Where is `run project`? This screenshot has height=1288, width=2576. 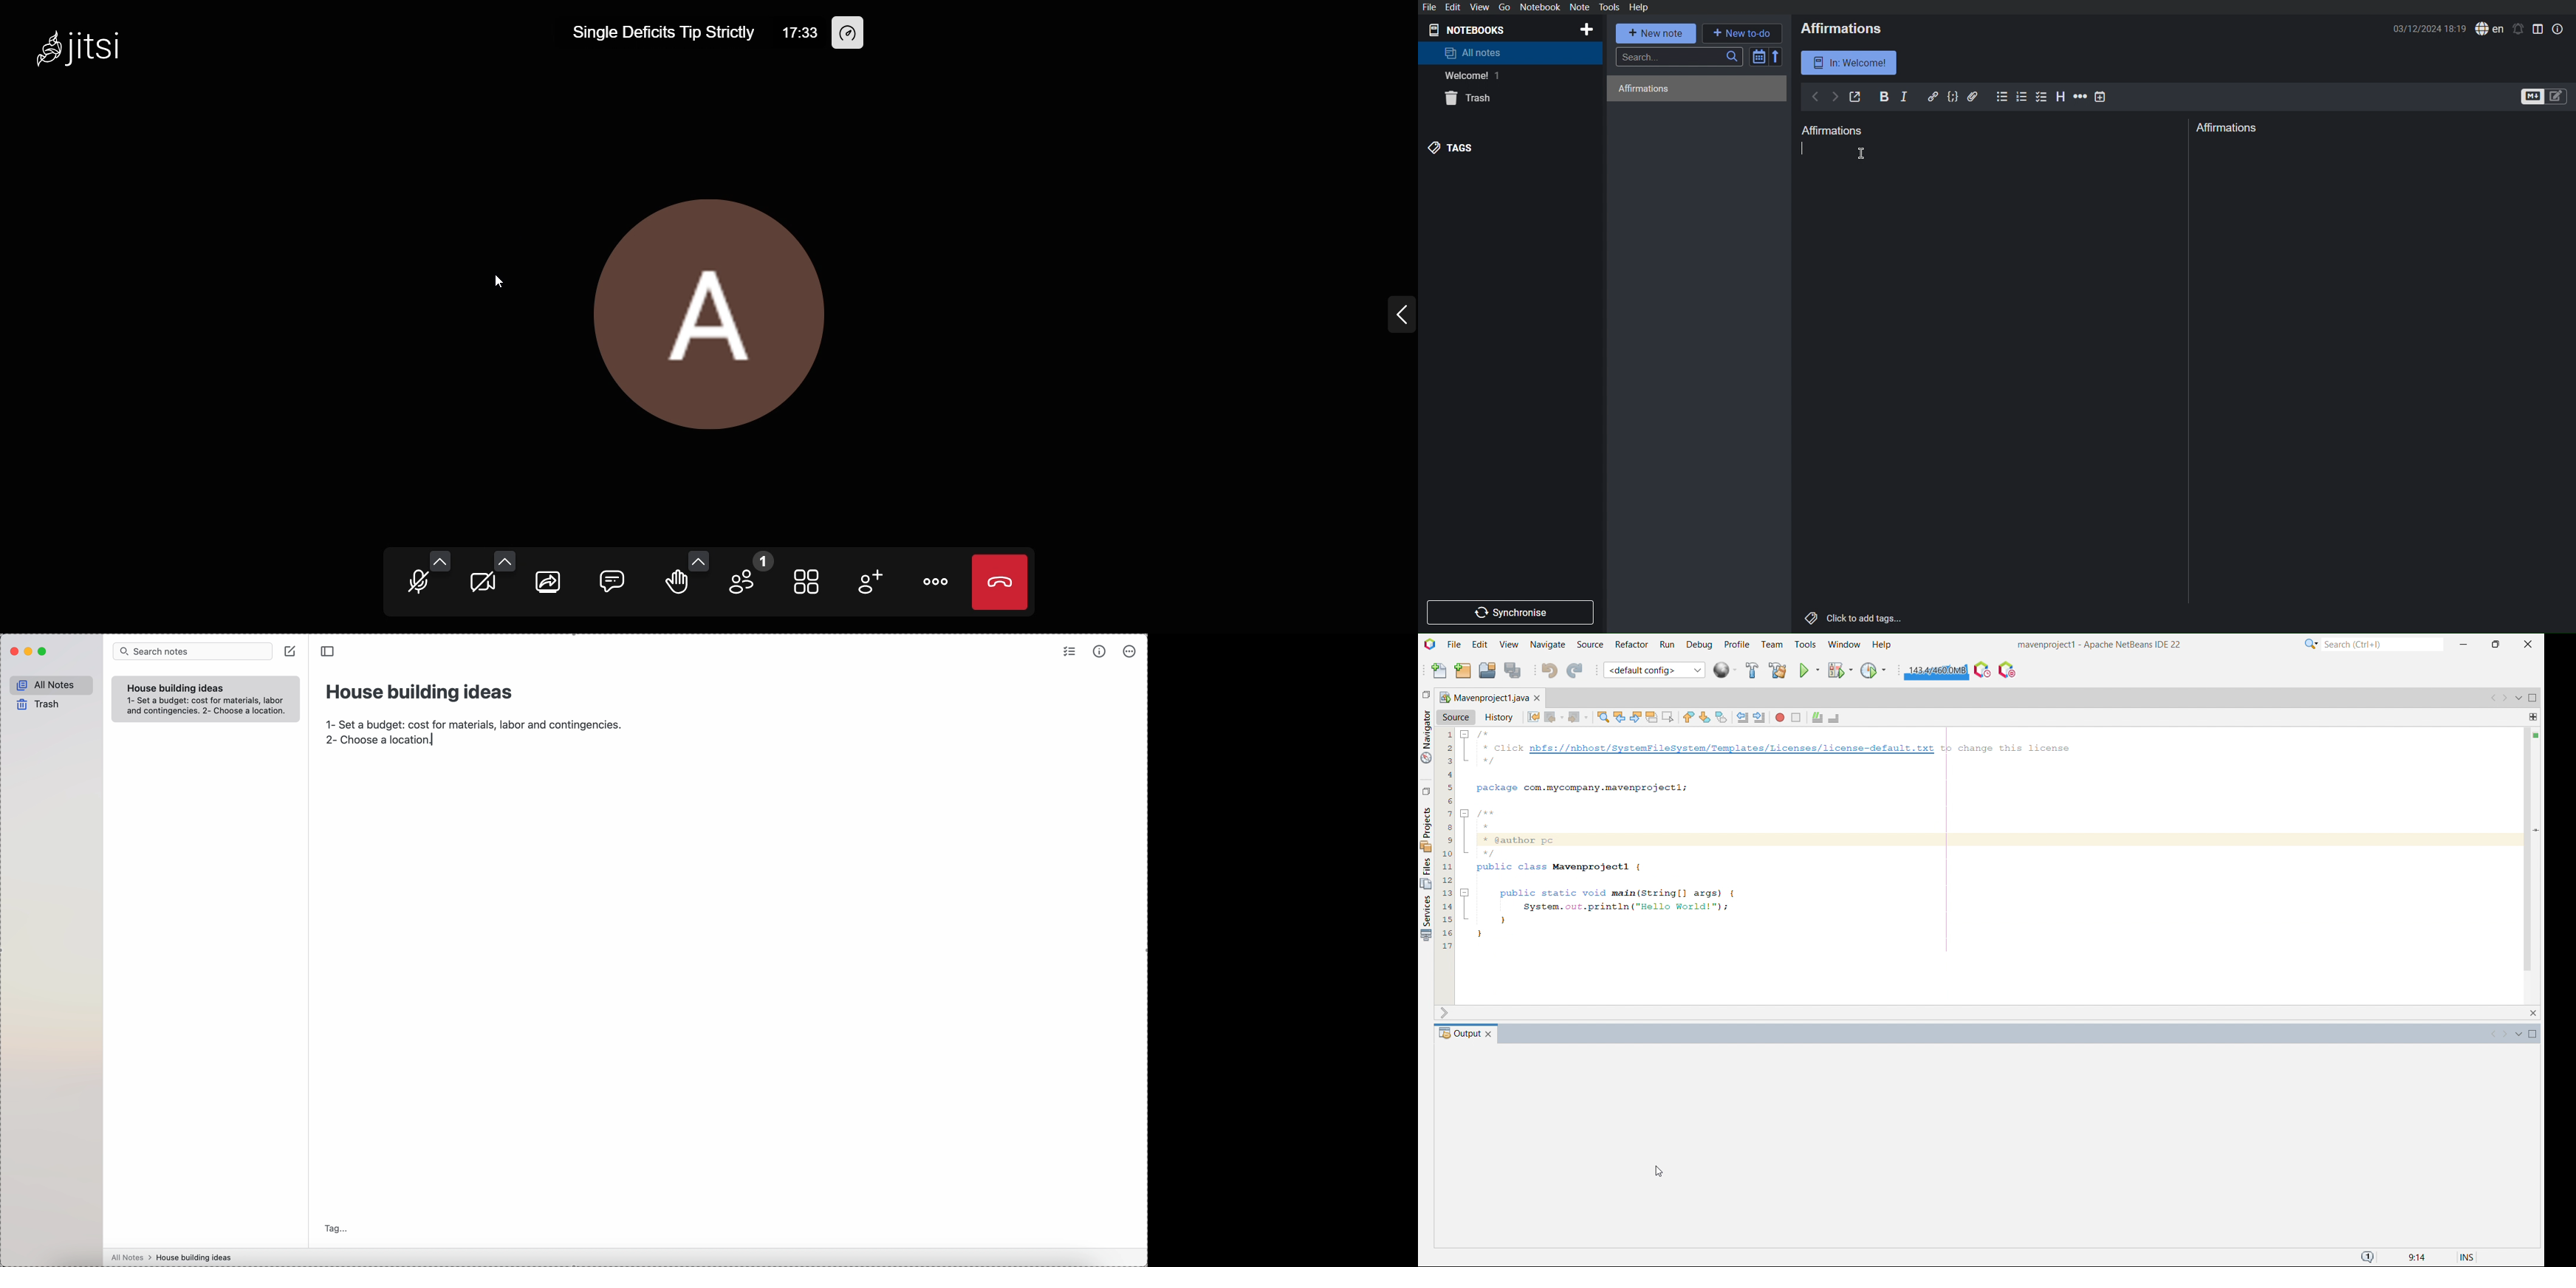
run project is located at coordinates (1809, 670).